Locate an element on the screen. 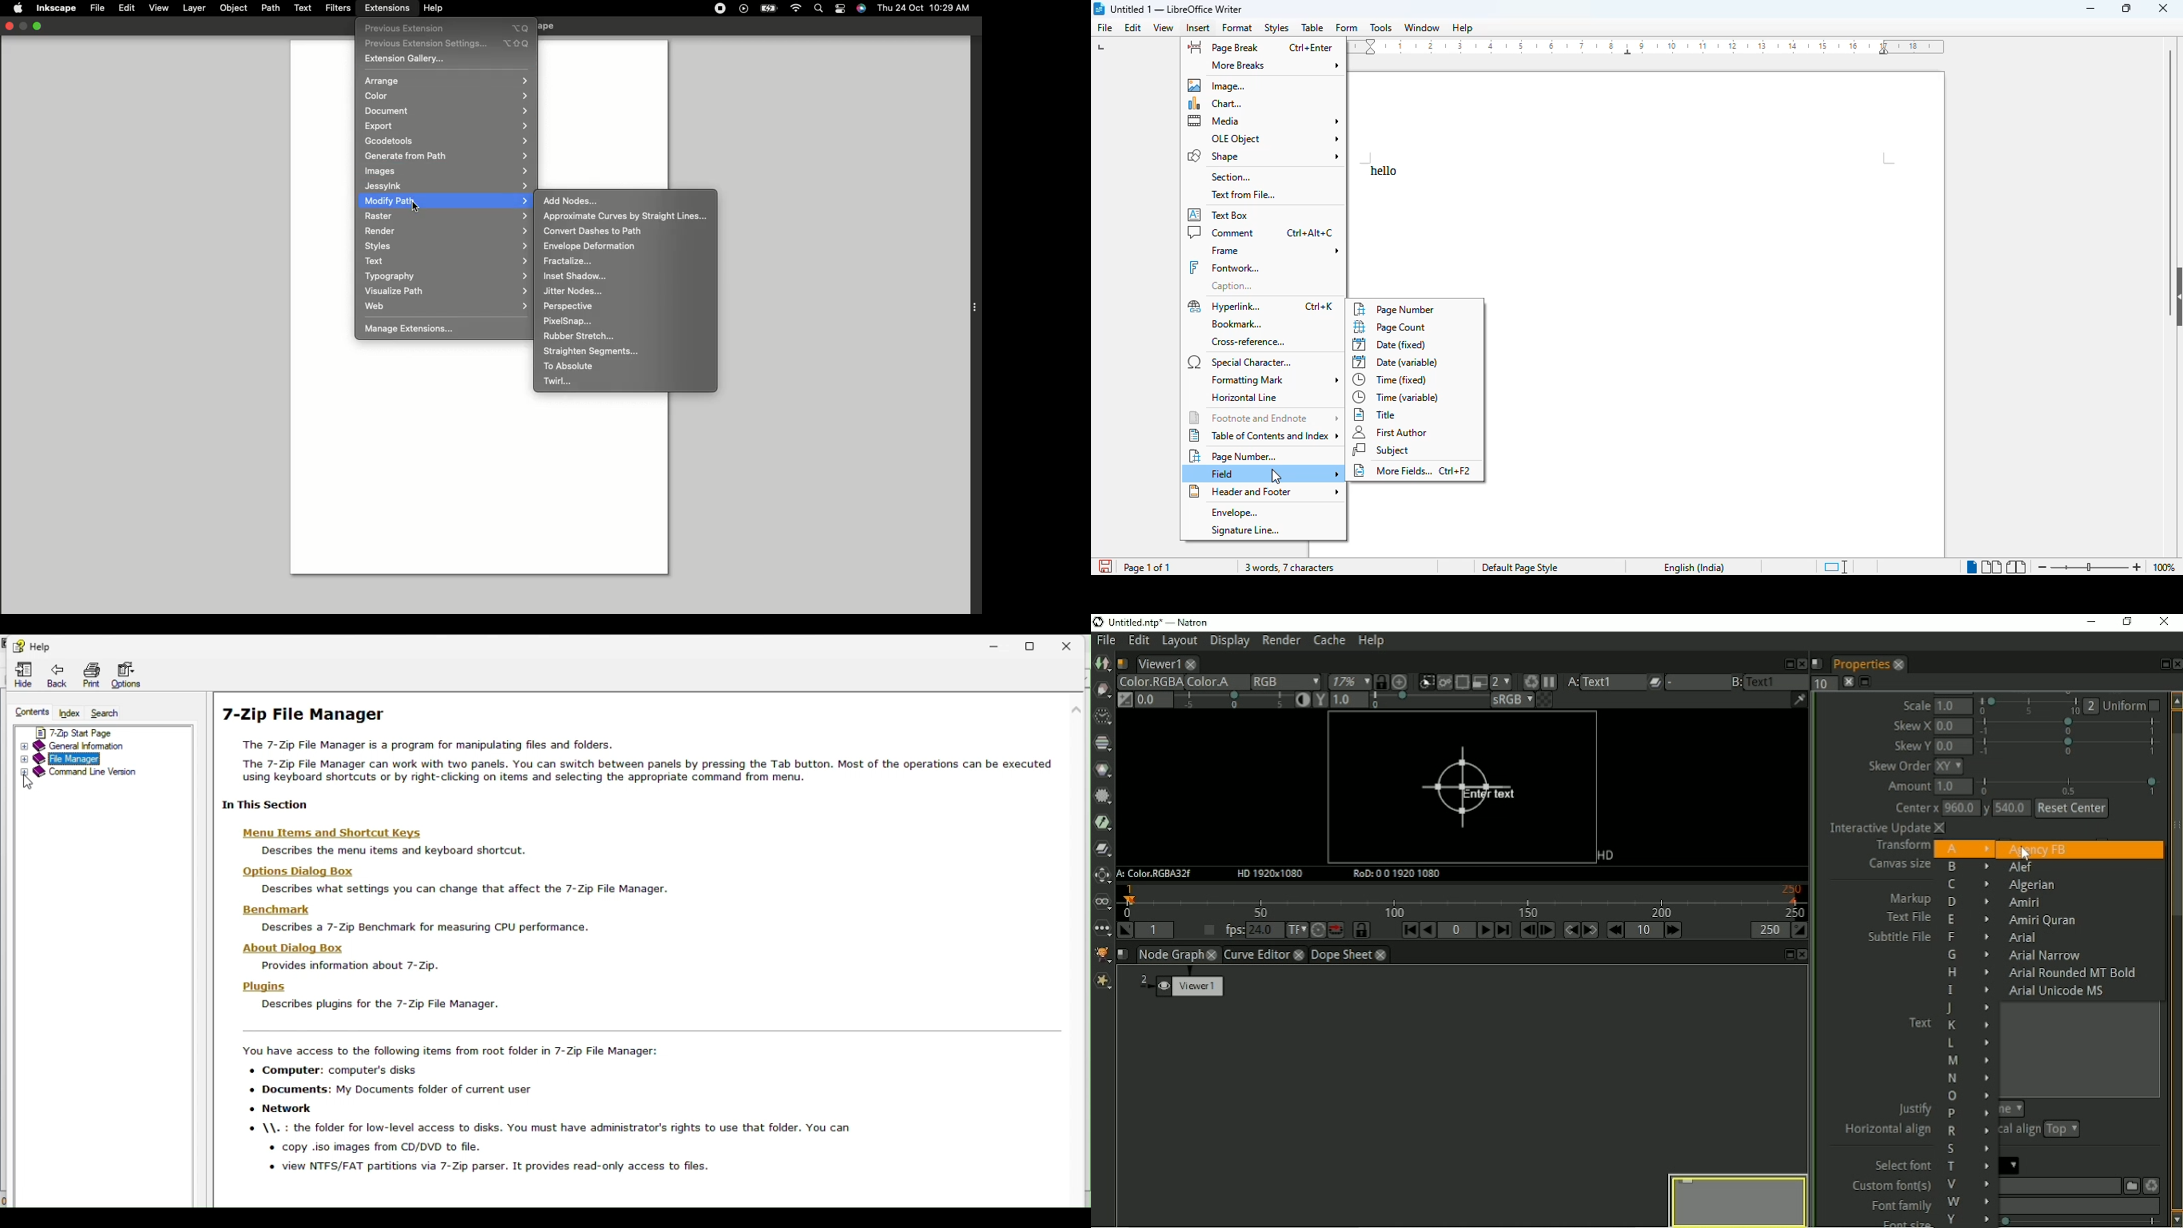 This screenshot has height=1232, width=2184. Interactive Update is located at coordinates (1885, 829).